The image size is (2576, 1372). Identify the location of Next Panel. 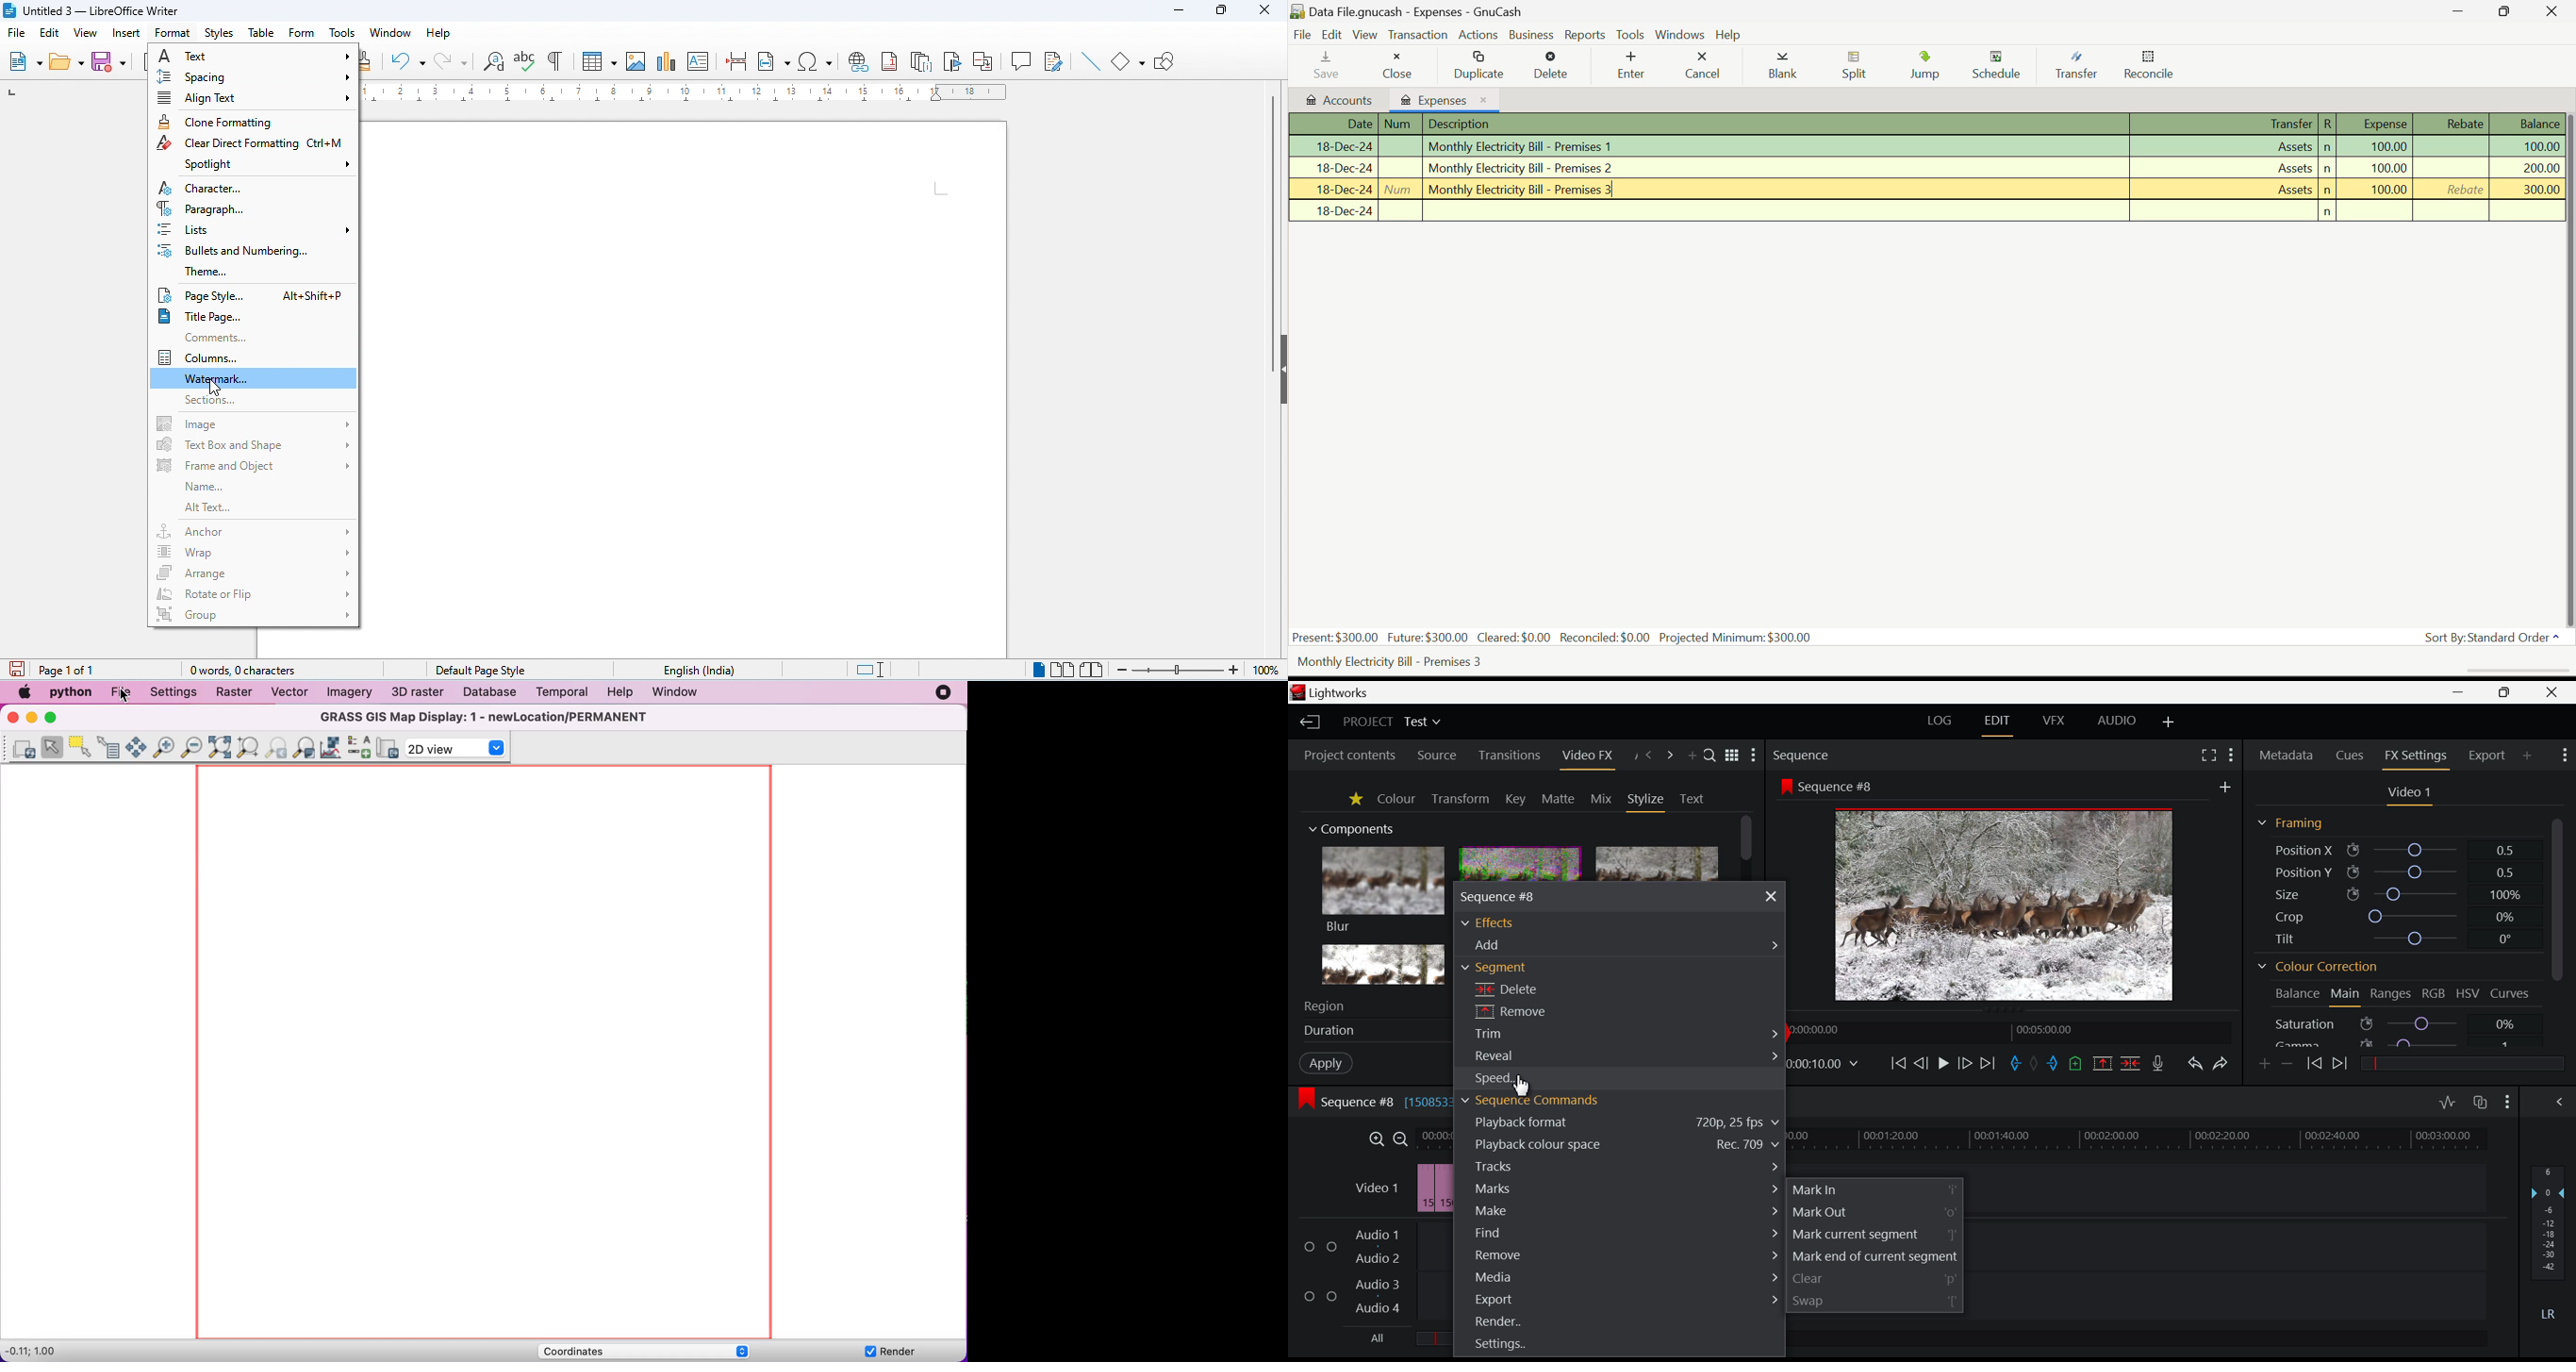
(1668, 755).